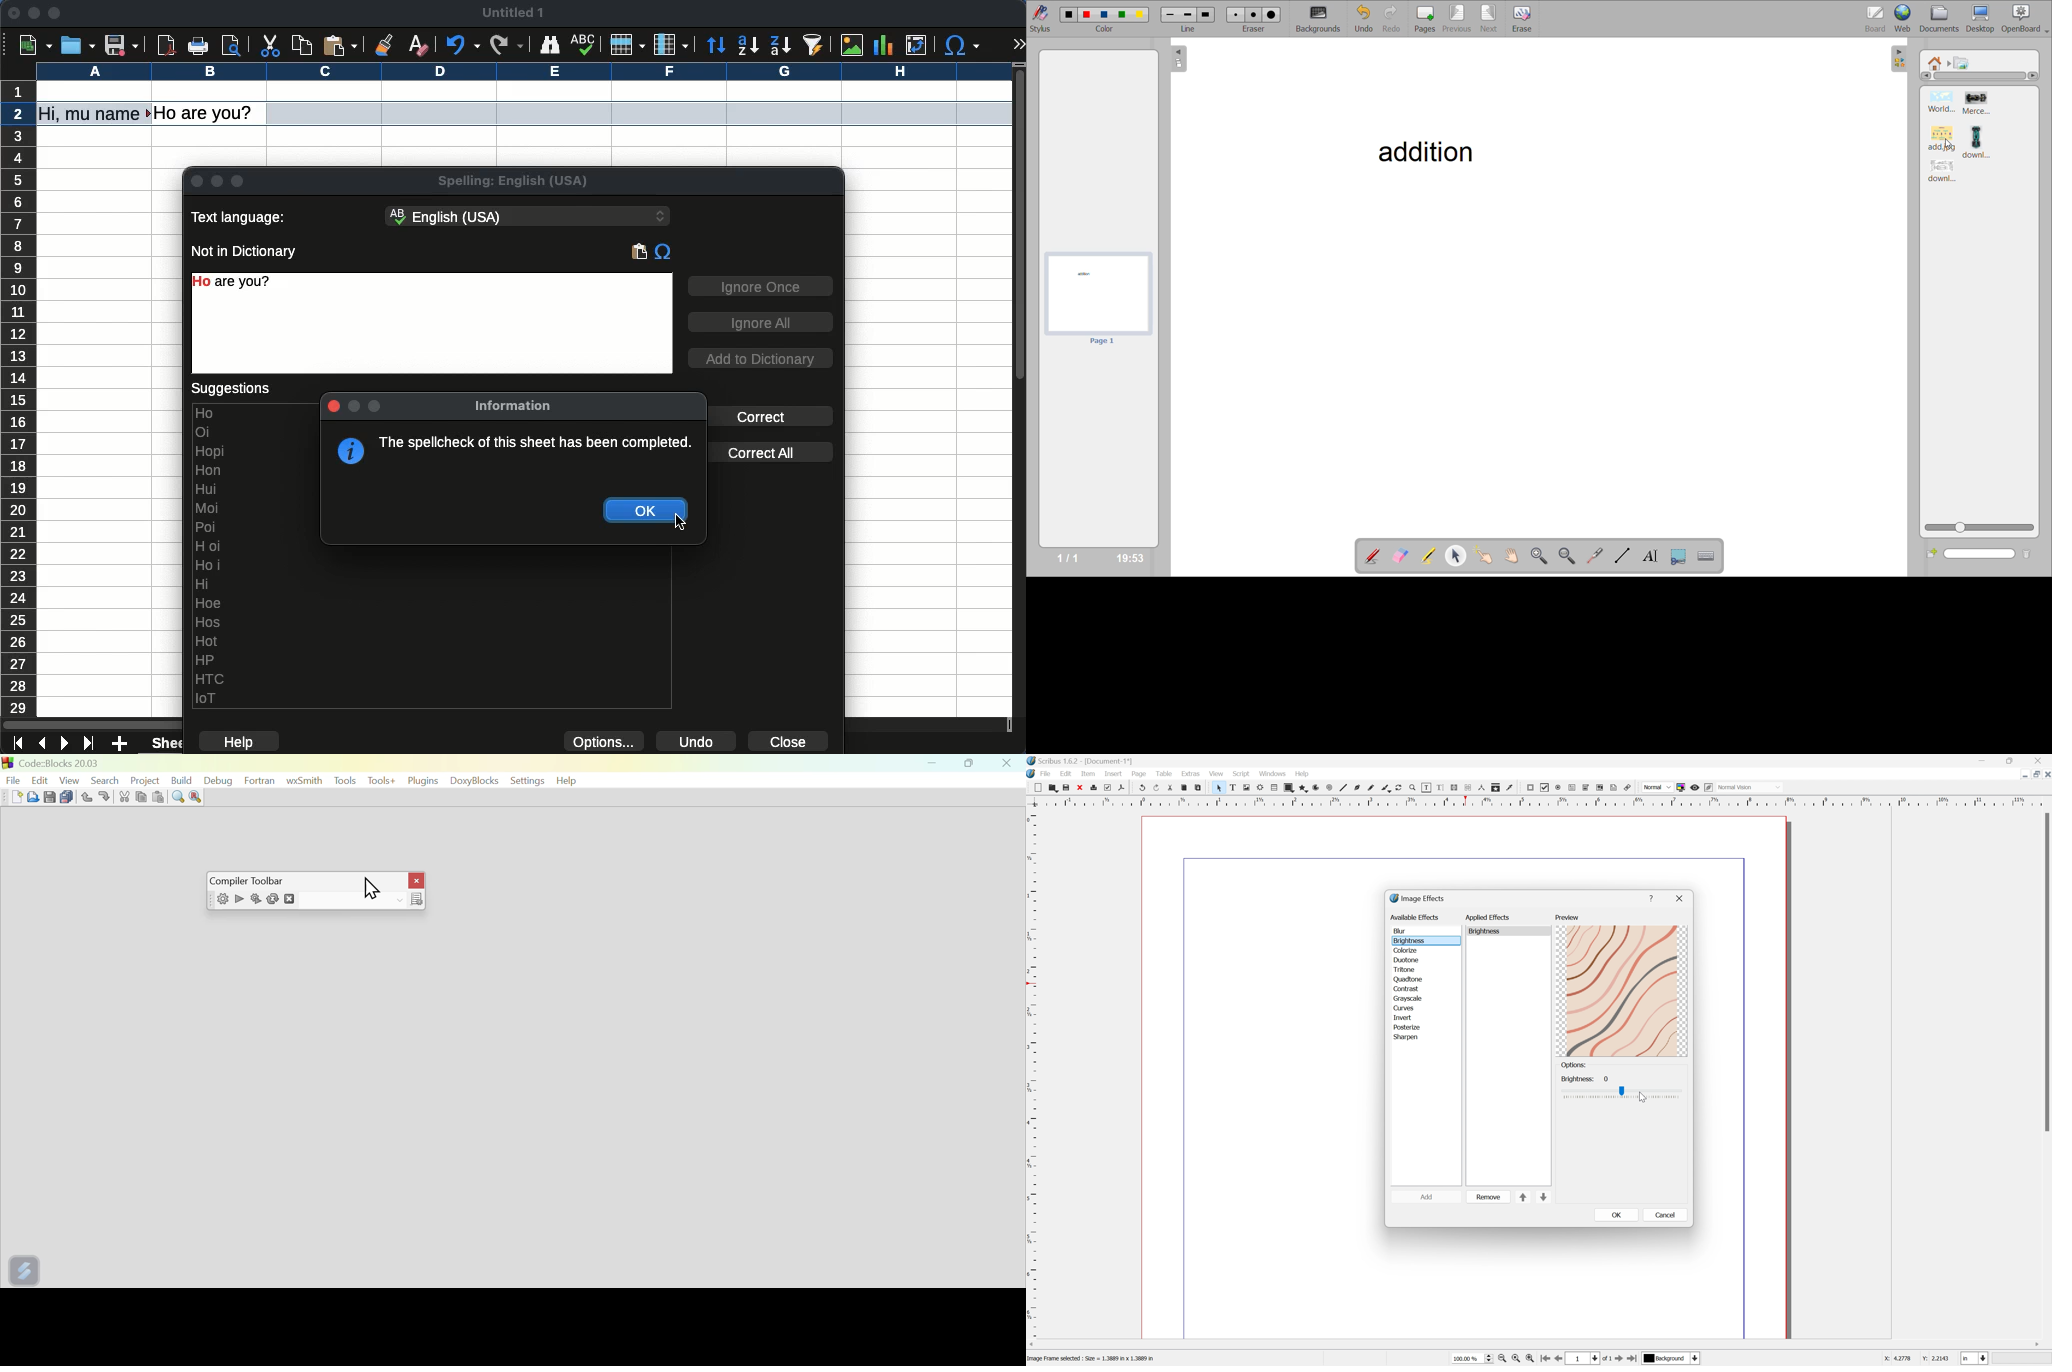 This screenshot has height=1372, width=2072. What do you see at coordinates (1345, 786) in the screenshot?
I see `Line` at bounding box center [1345, 786].